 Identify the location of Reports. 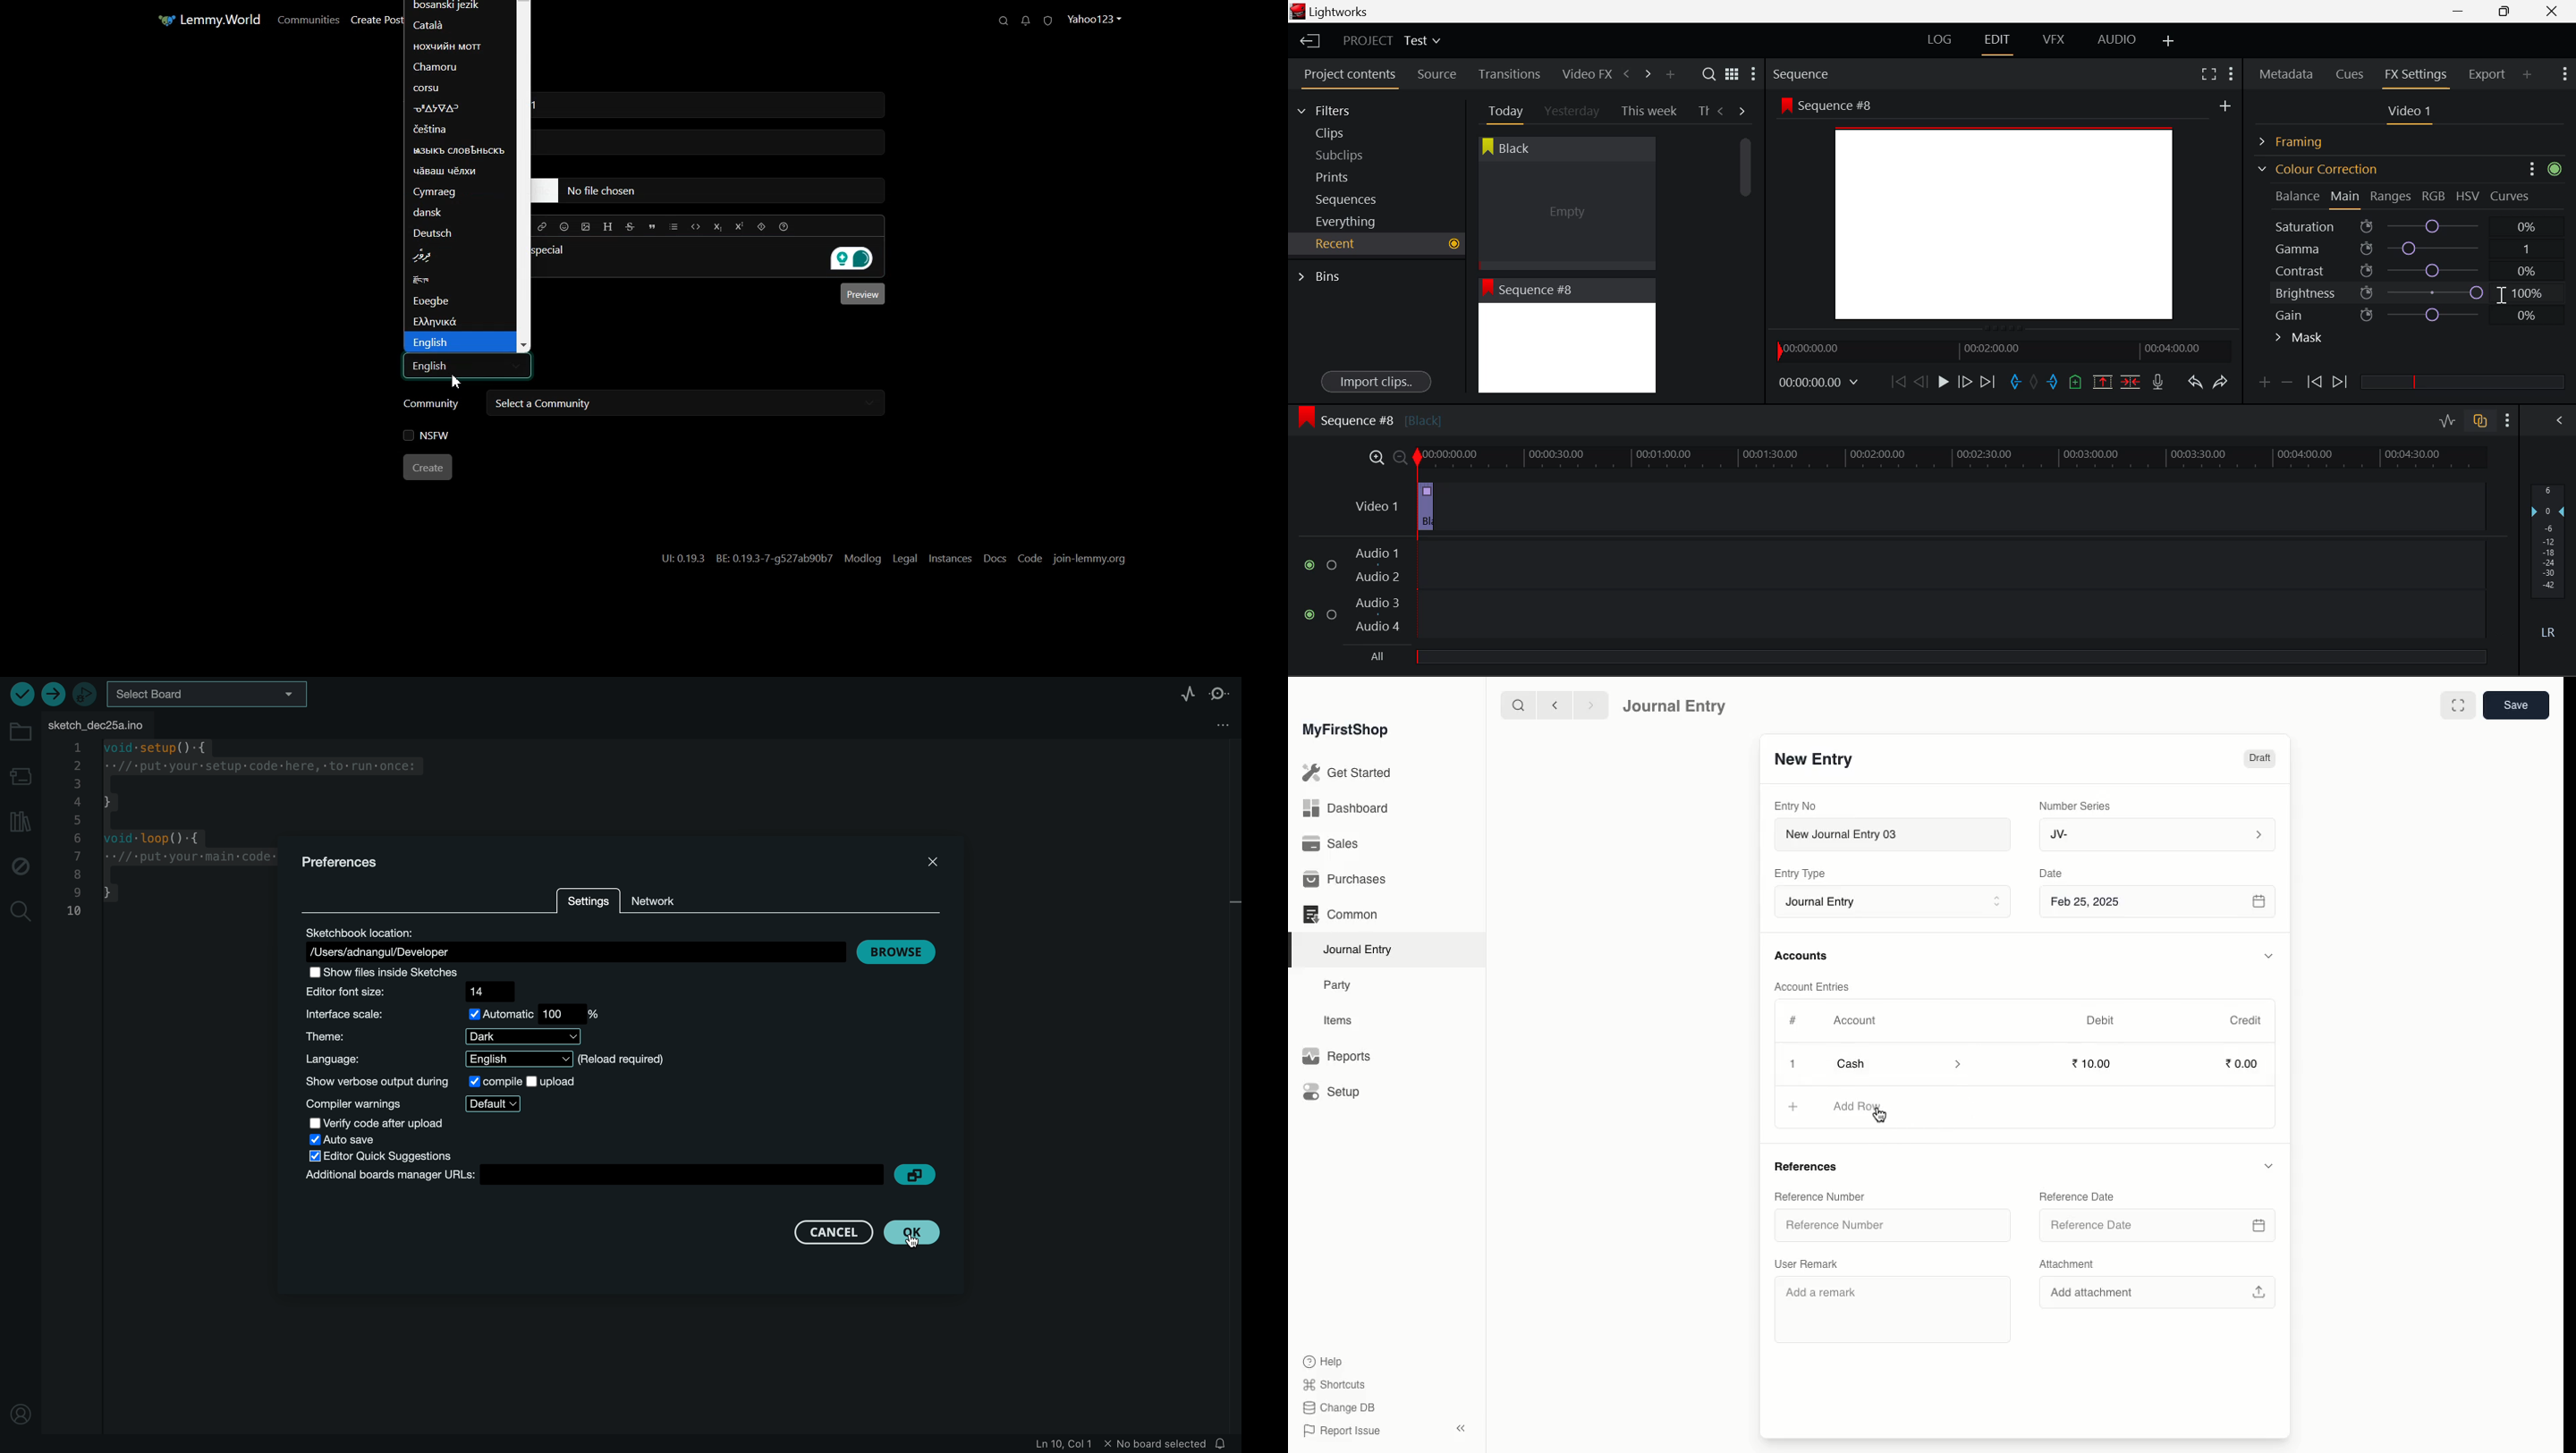
(1336, 1057).